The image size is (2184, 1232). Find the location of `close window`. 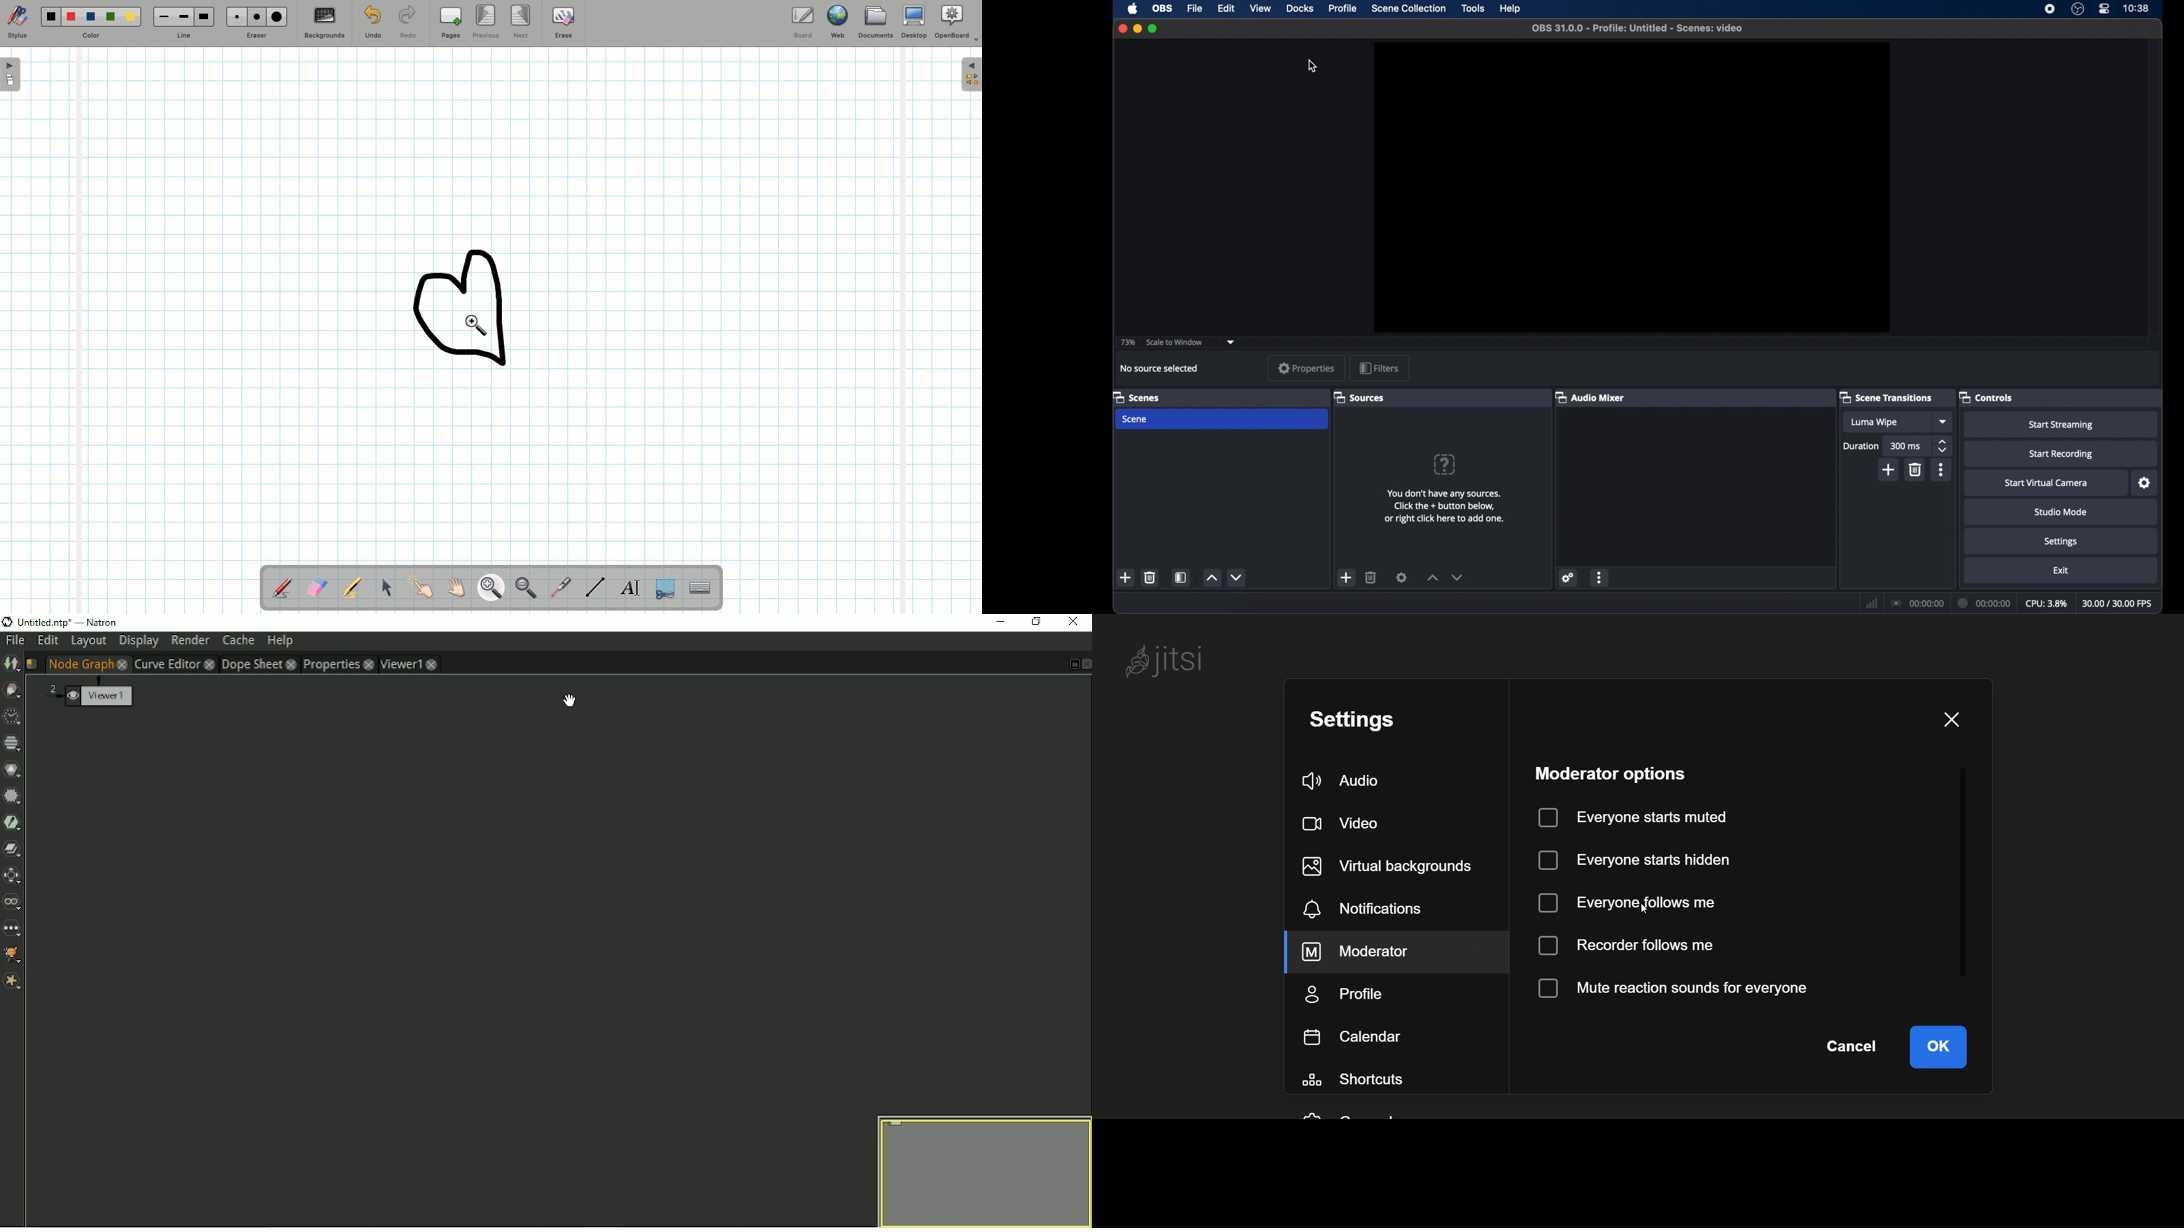

close window is located at coordinates (1949, 720).